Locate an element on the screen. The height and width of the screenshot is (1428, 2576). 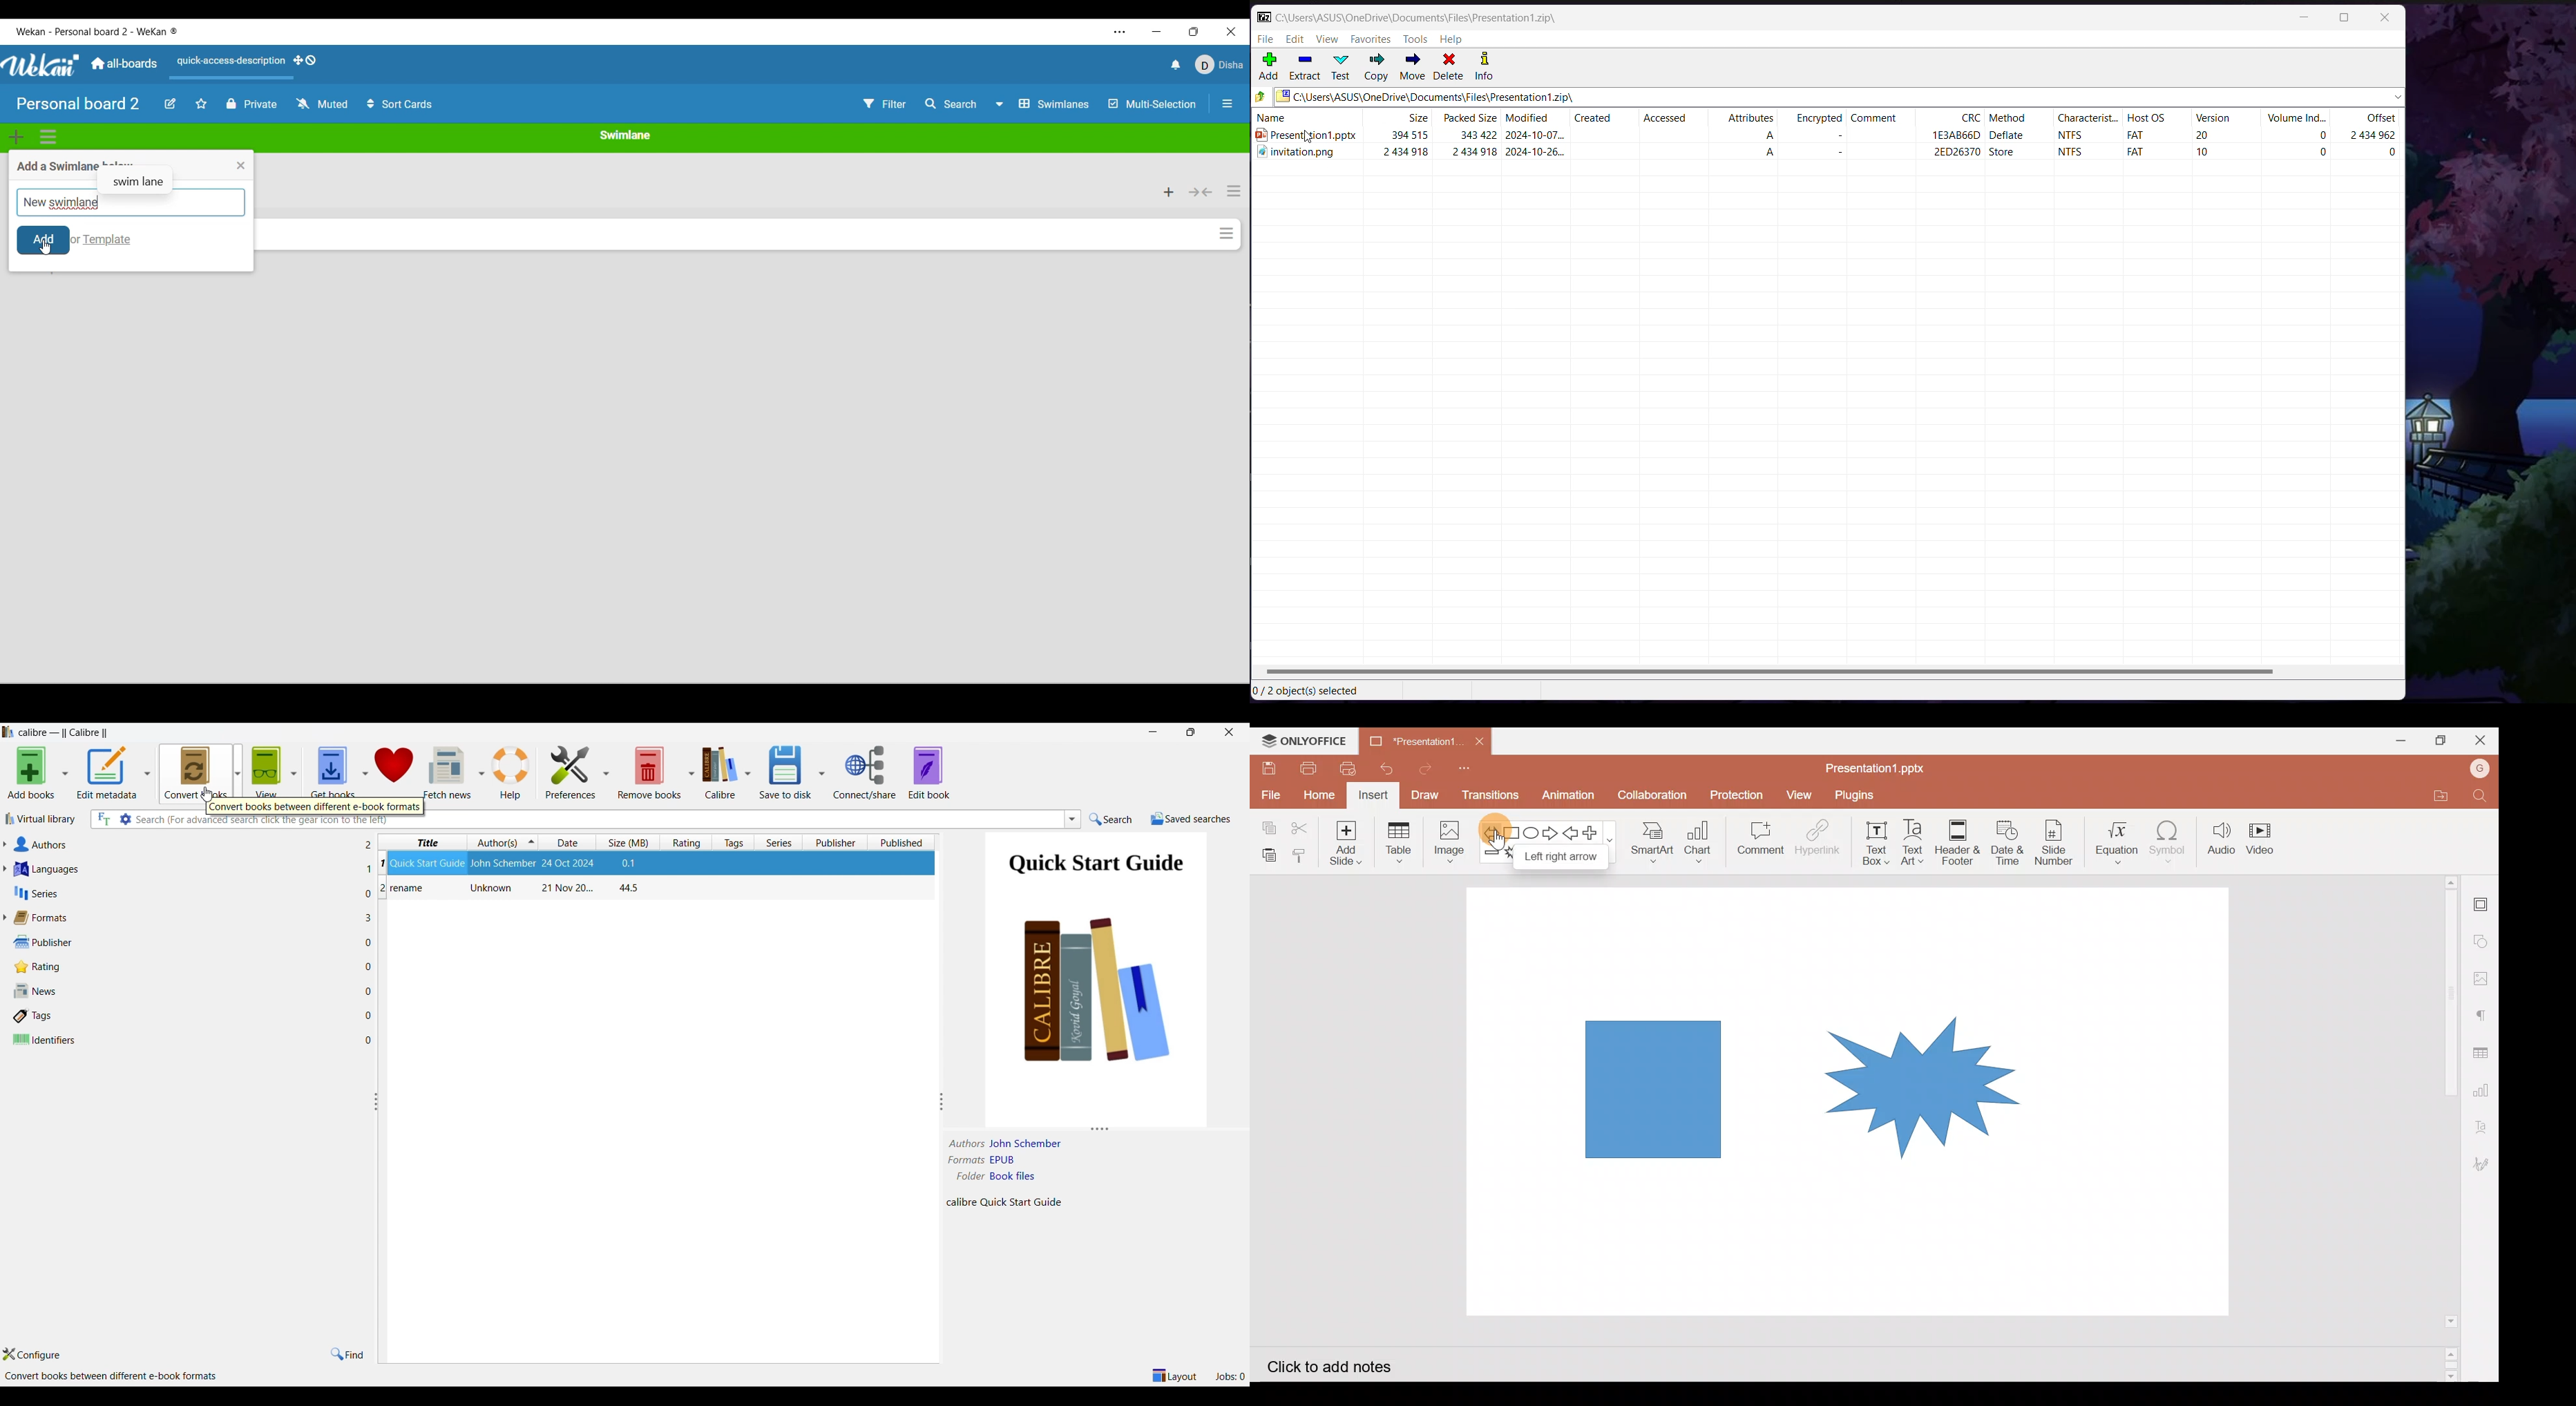
Paste is located at coordinates (1268, 852).